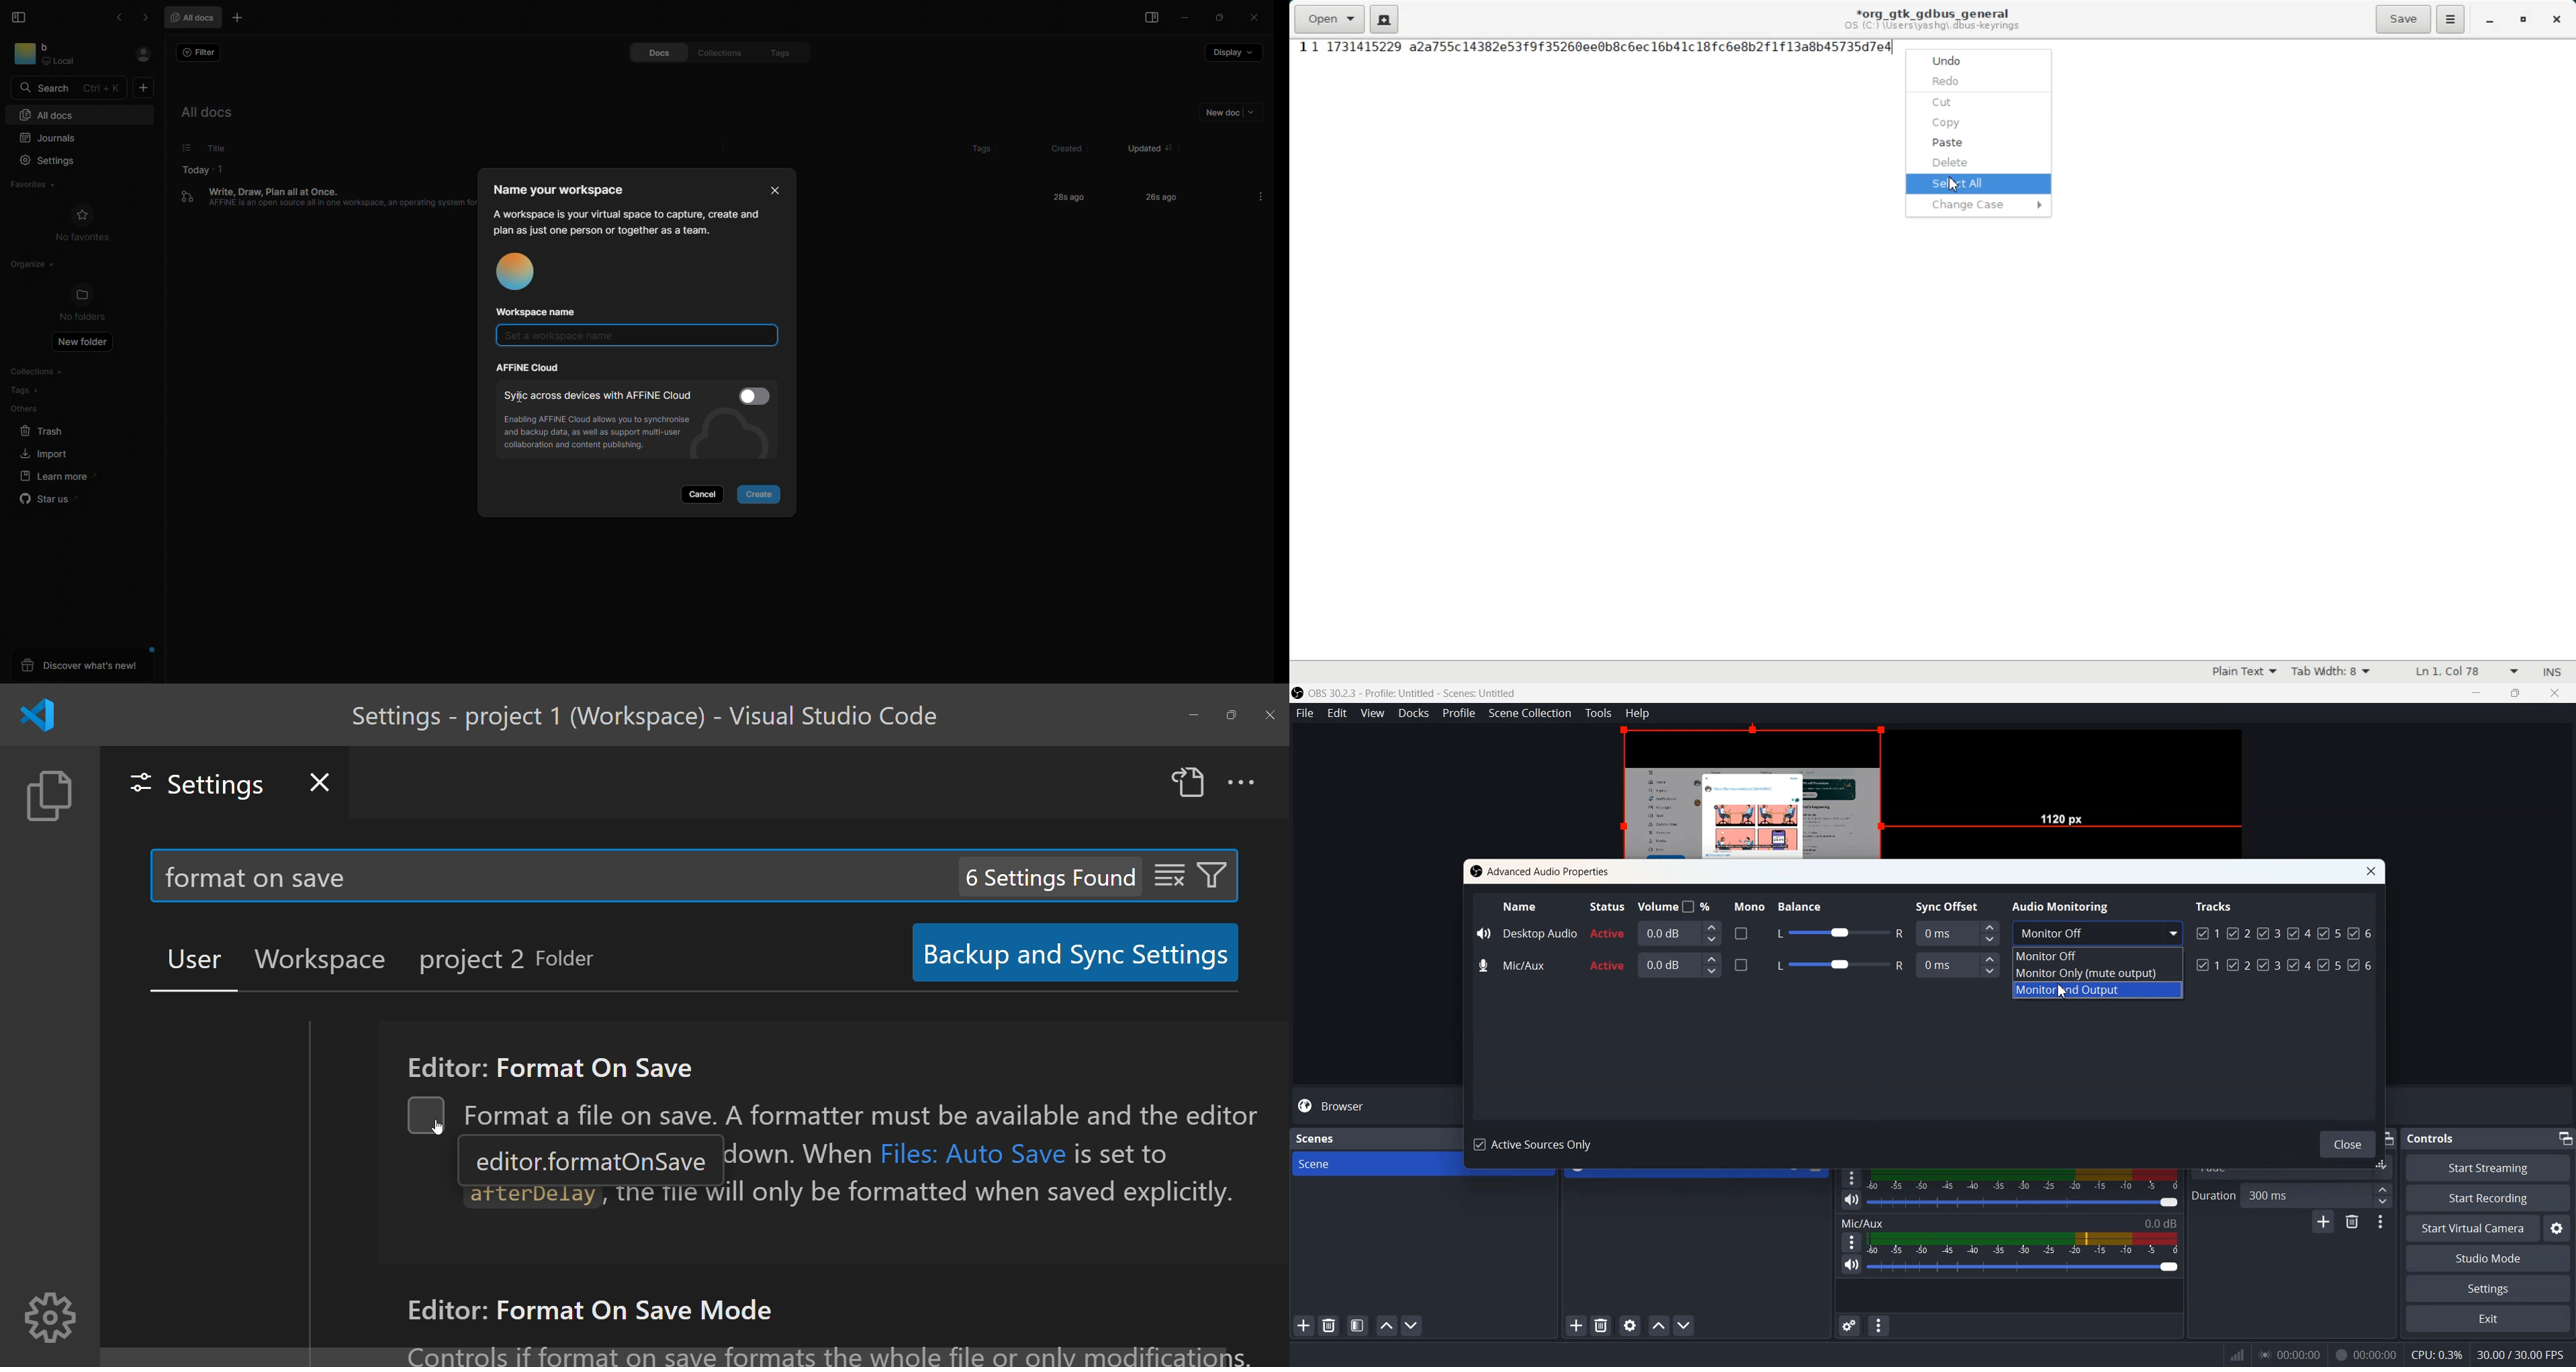  Describe the element at coordinates (2489, 21) in the screenshot. I see `Minimize` at that location.